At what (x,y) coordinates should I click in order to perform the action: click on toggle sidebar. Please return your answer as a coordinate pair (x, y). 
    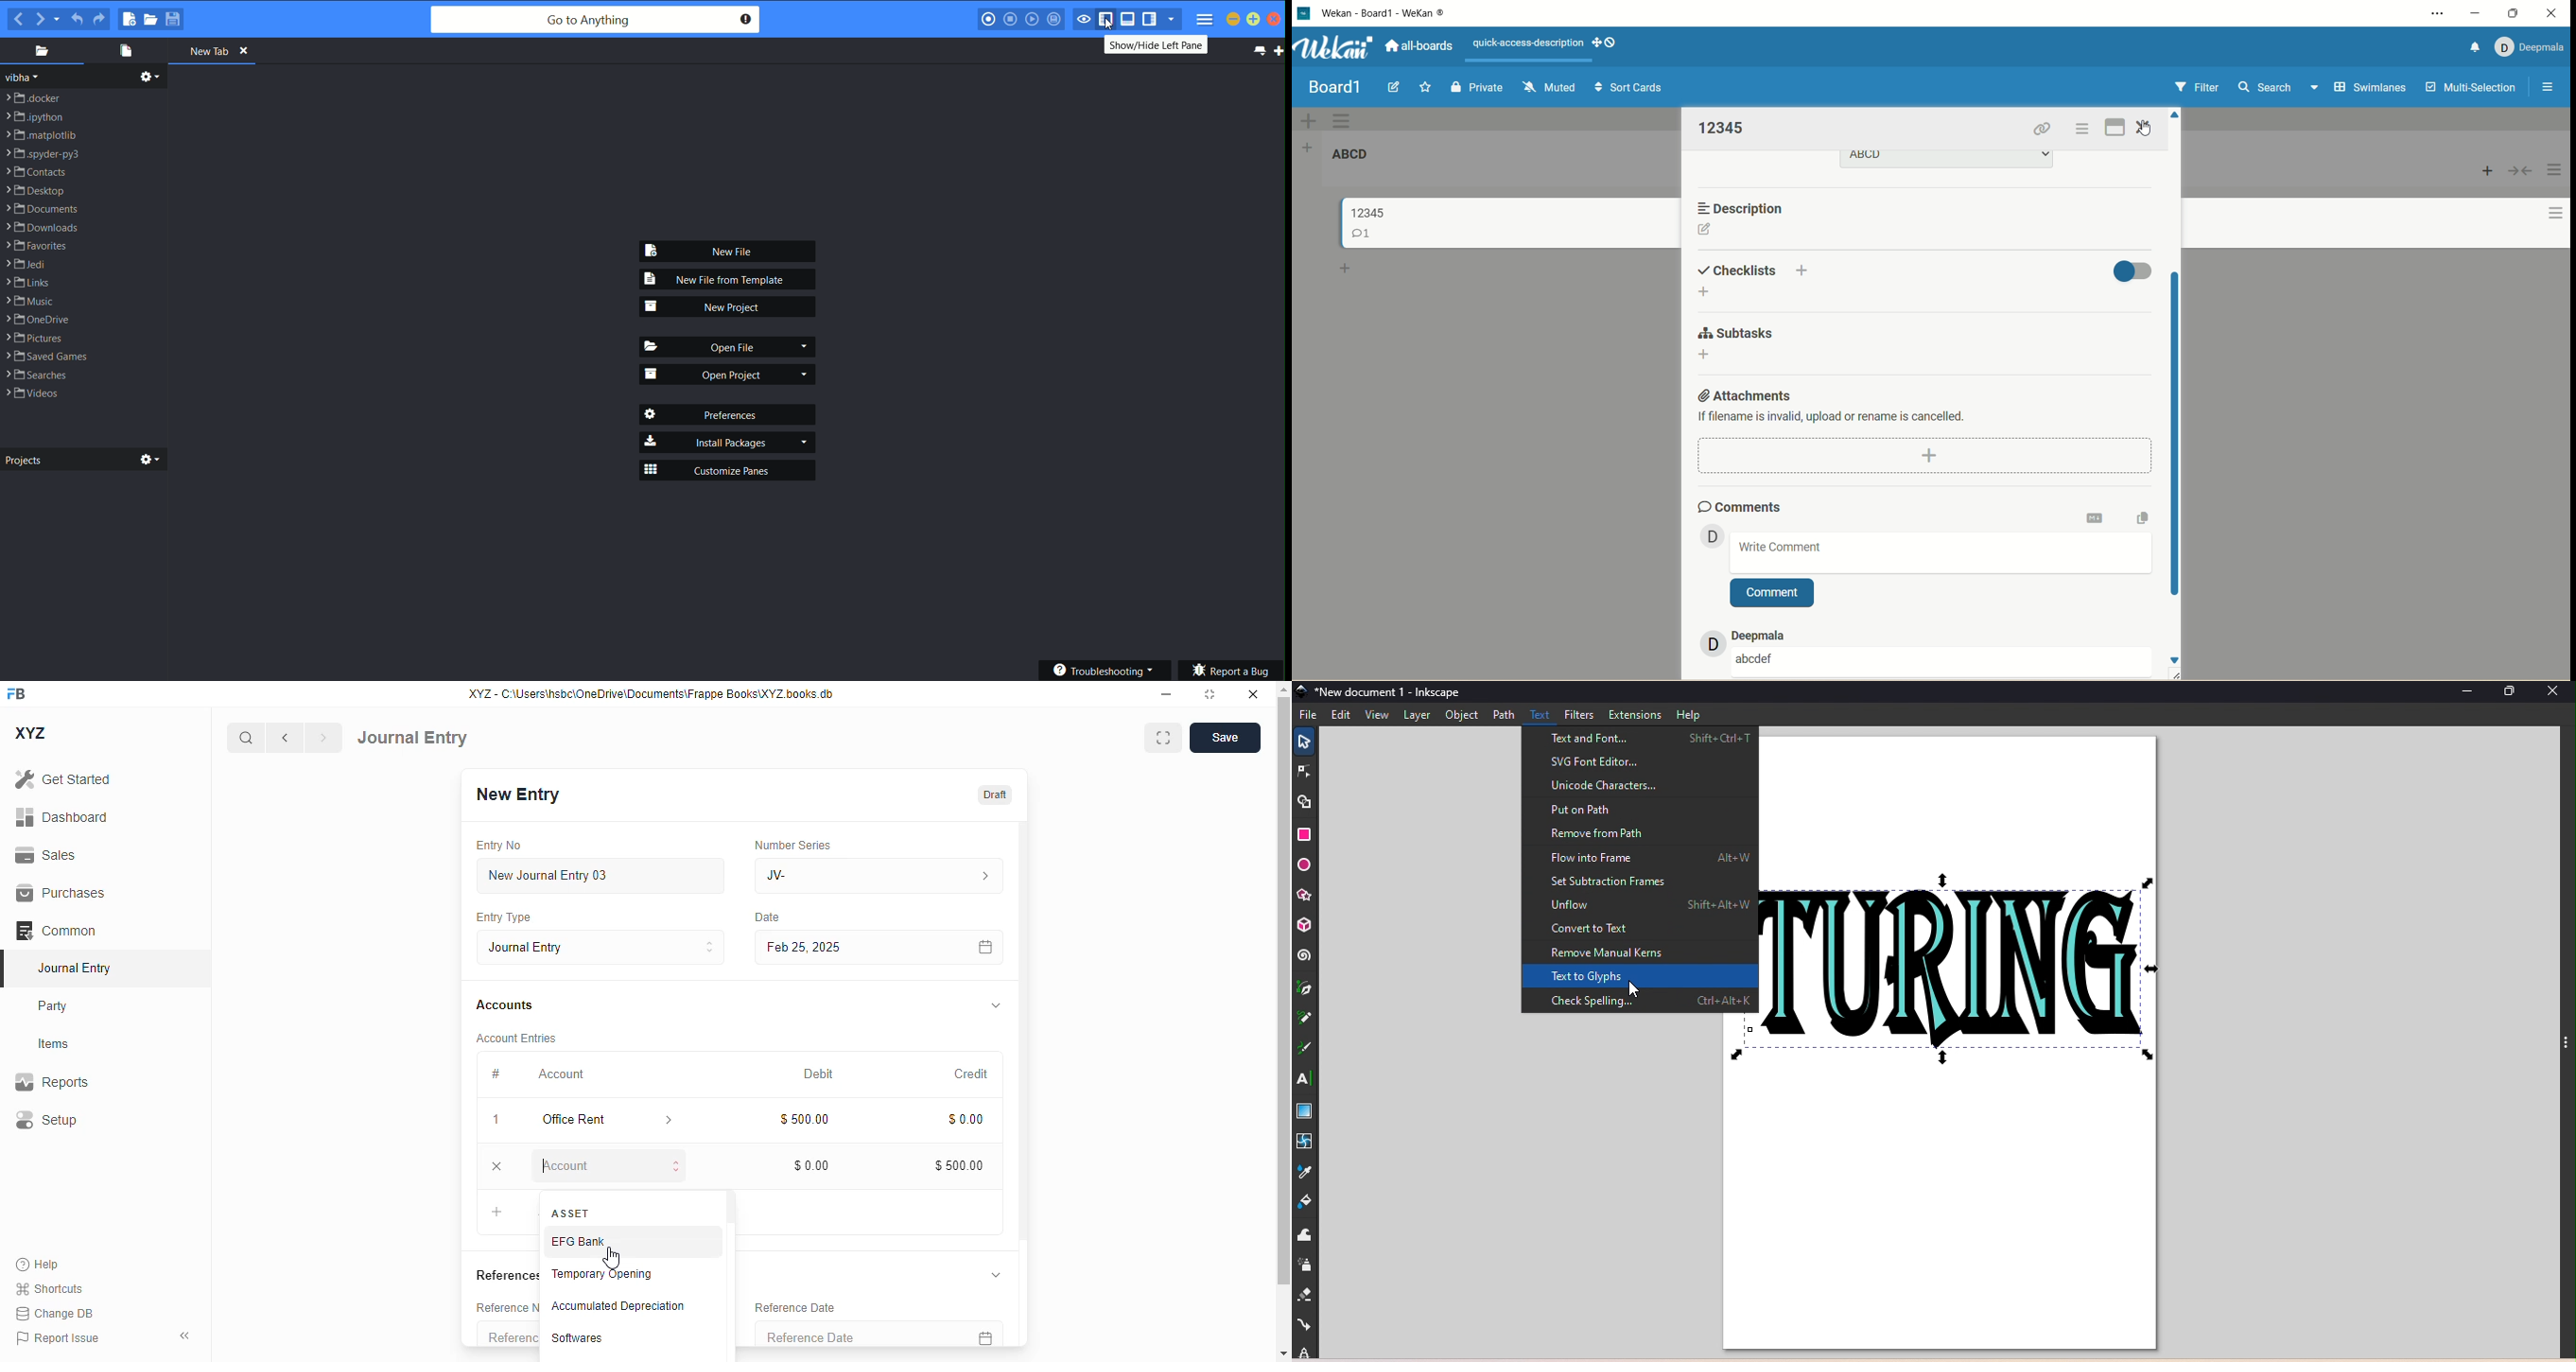
    Looking at the image, I should click on (186, 1336).